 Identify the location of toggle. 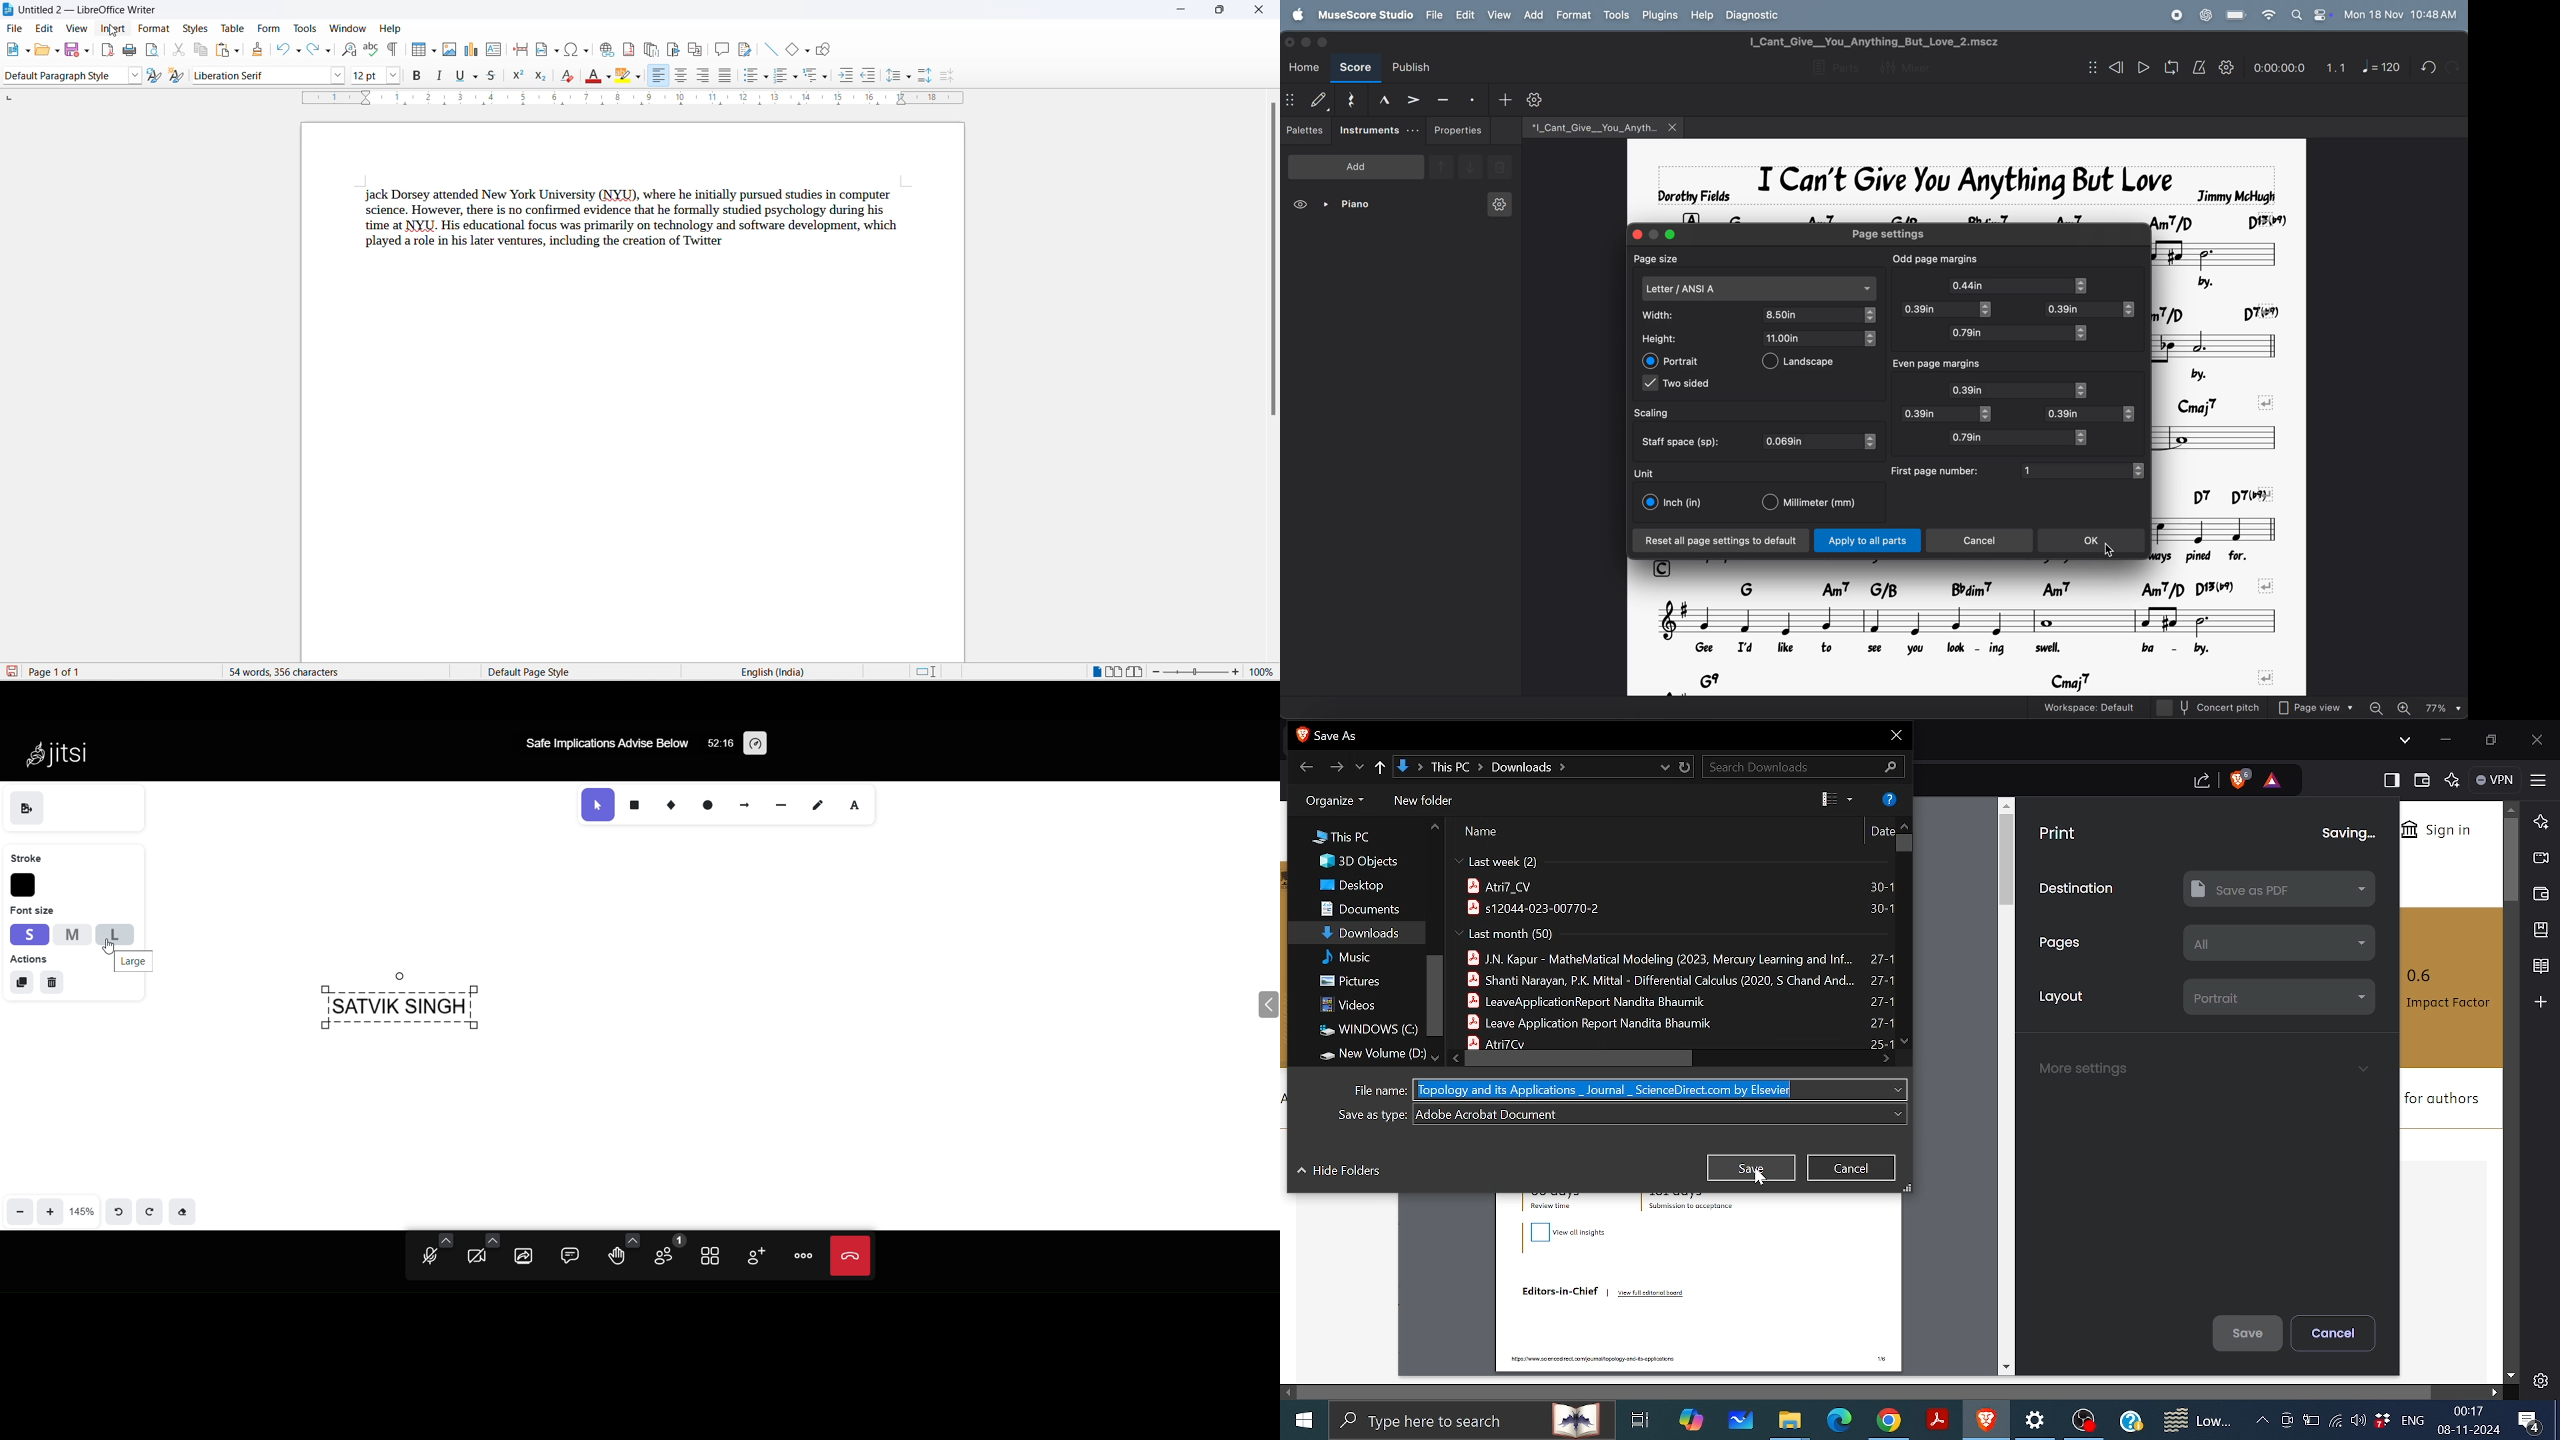
(1871, 315).